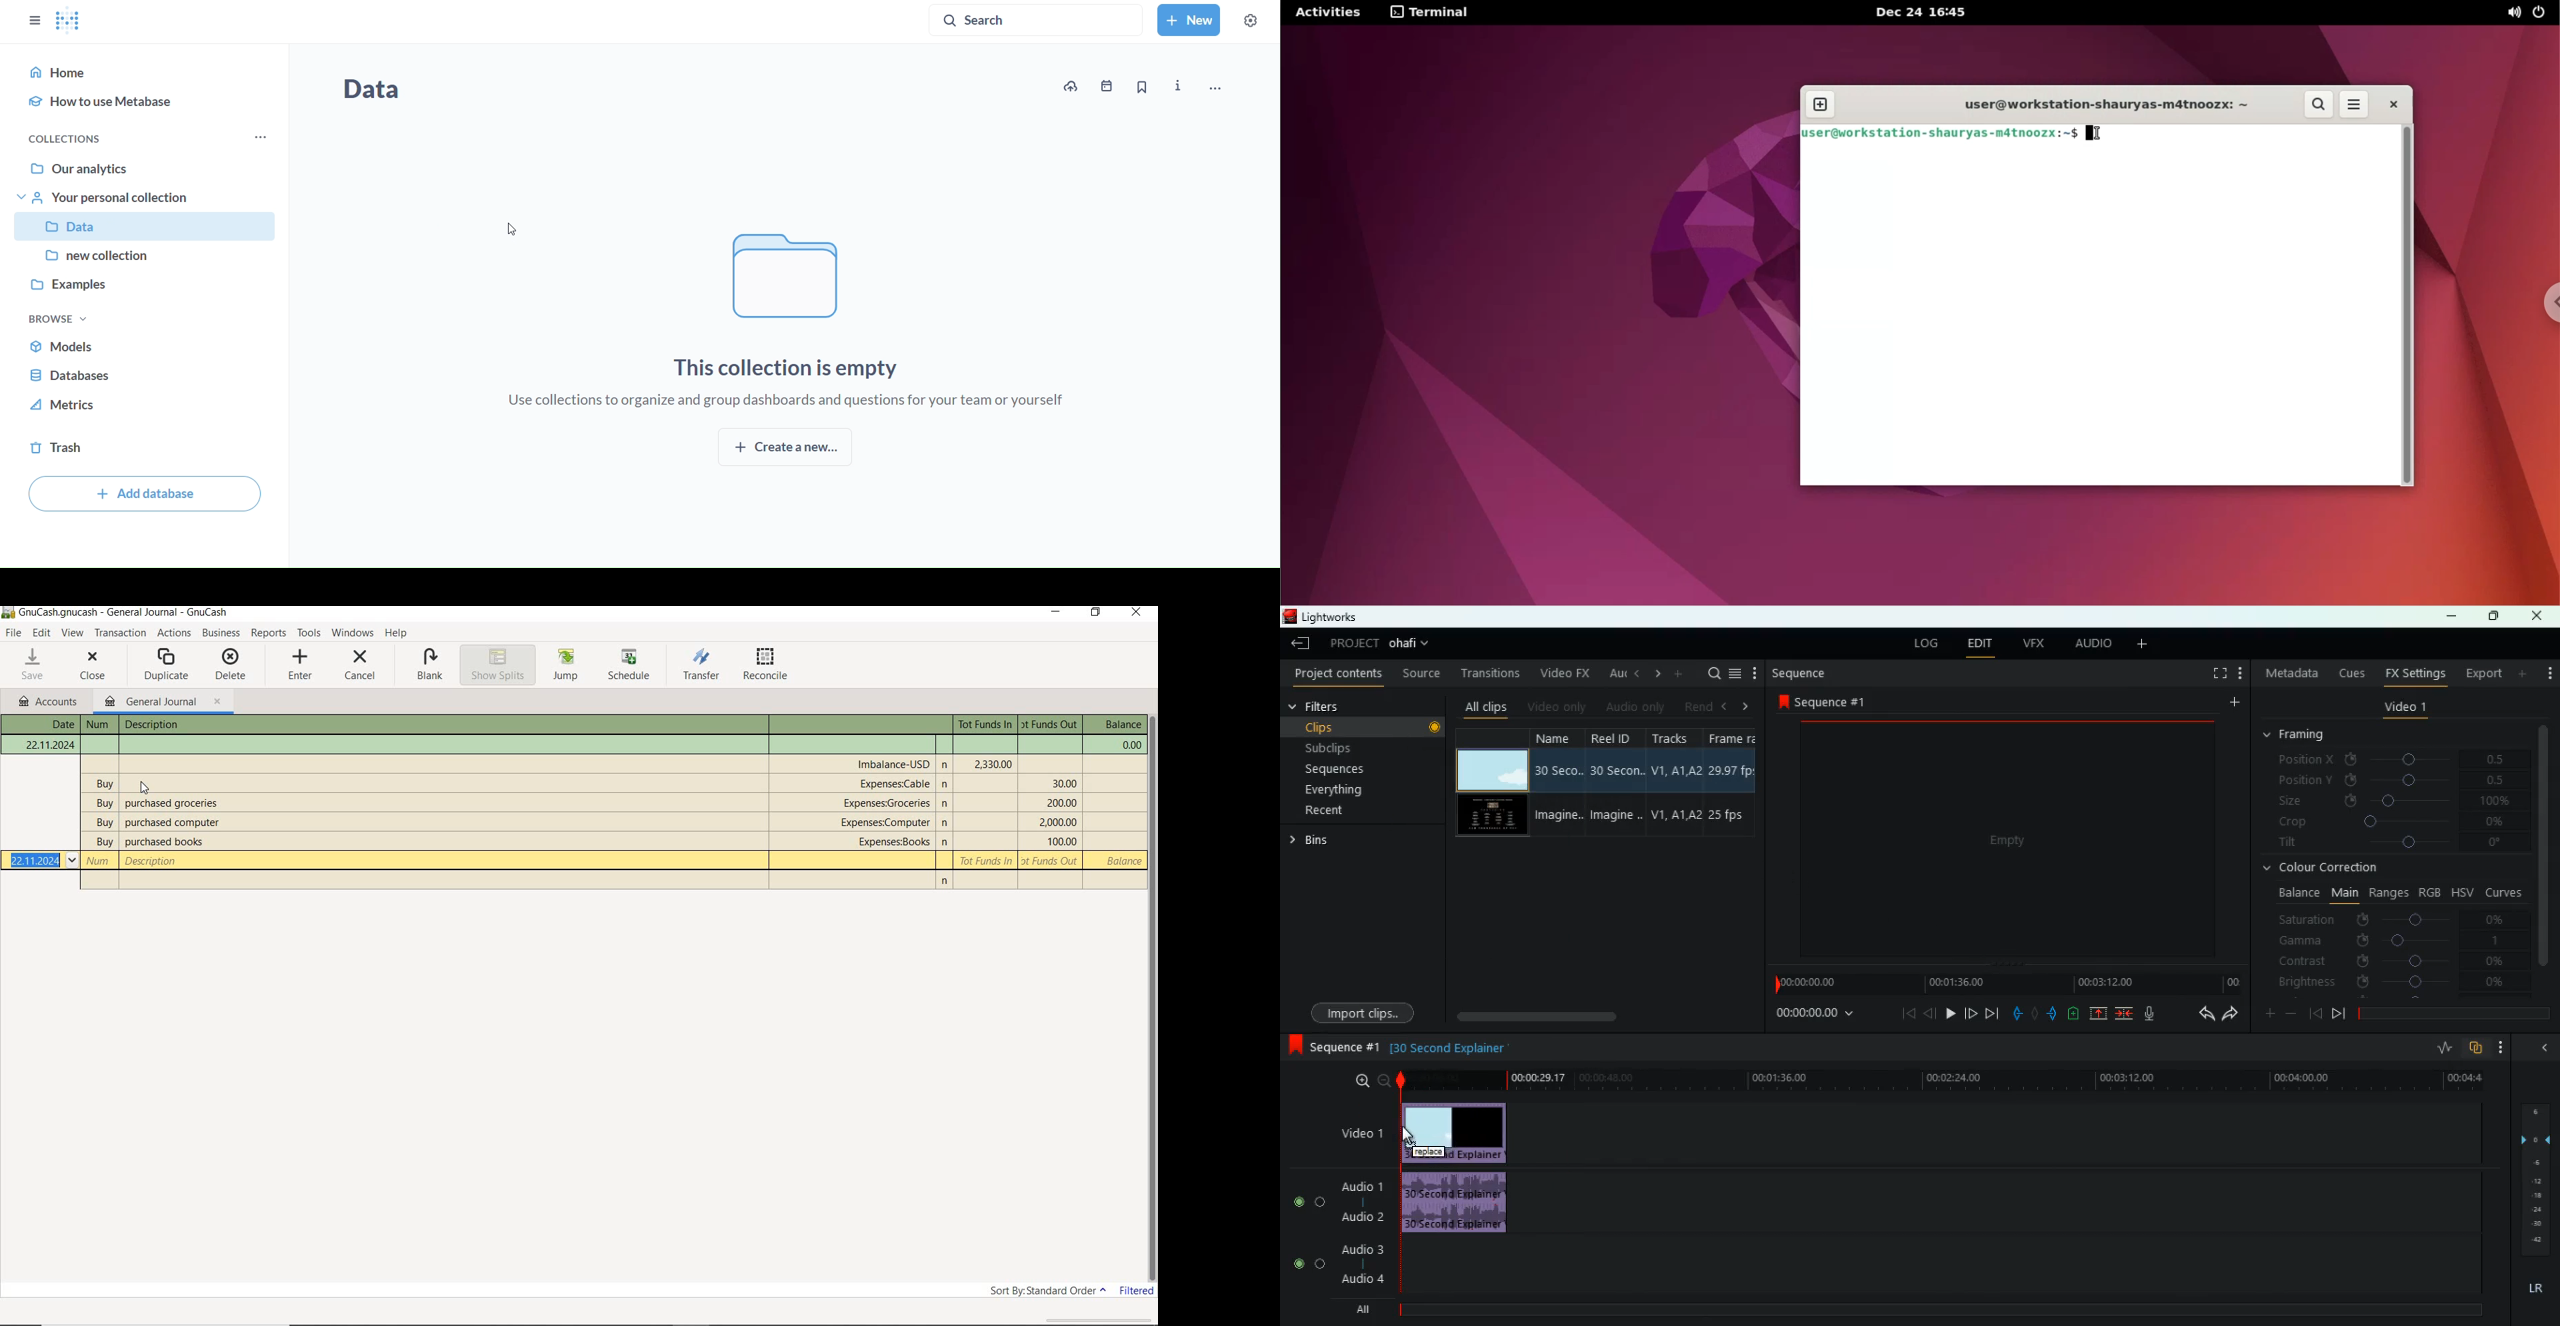  I want to click on join, so click(2123, 1014).